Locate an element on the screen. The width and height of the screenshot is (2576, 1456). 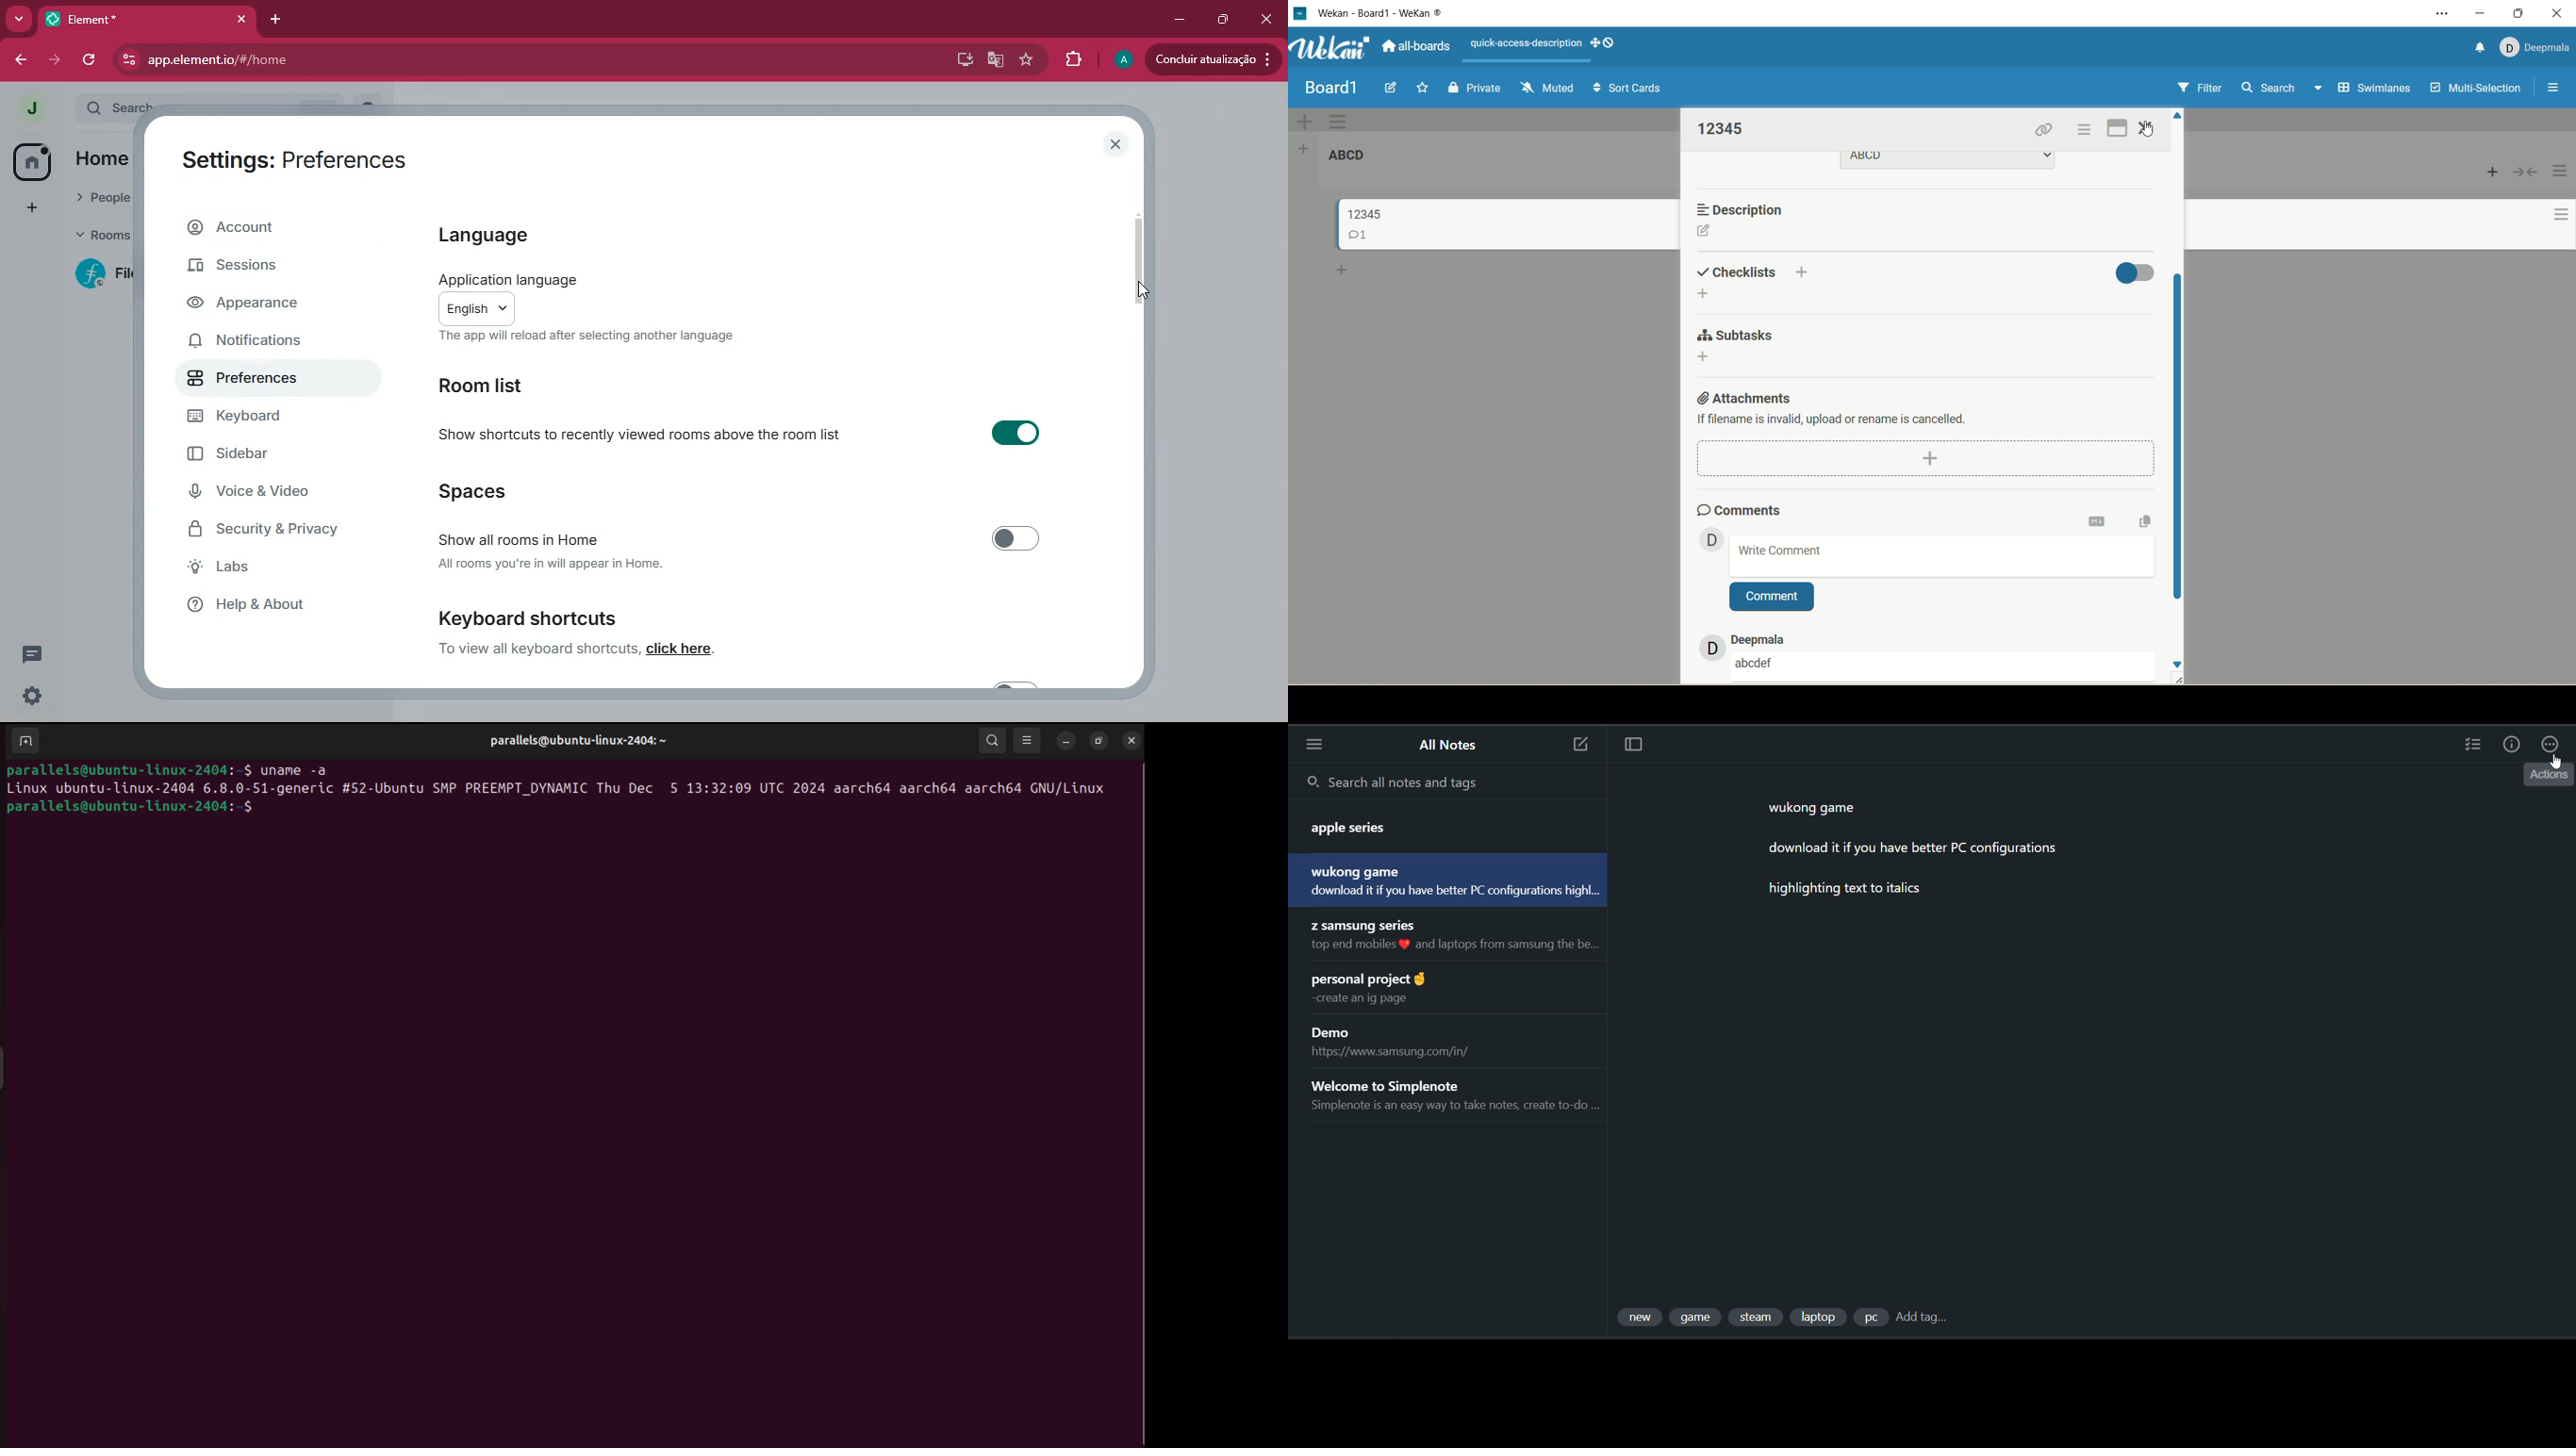
note title and preview is located at coordinates (1444, 880).